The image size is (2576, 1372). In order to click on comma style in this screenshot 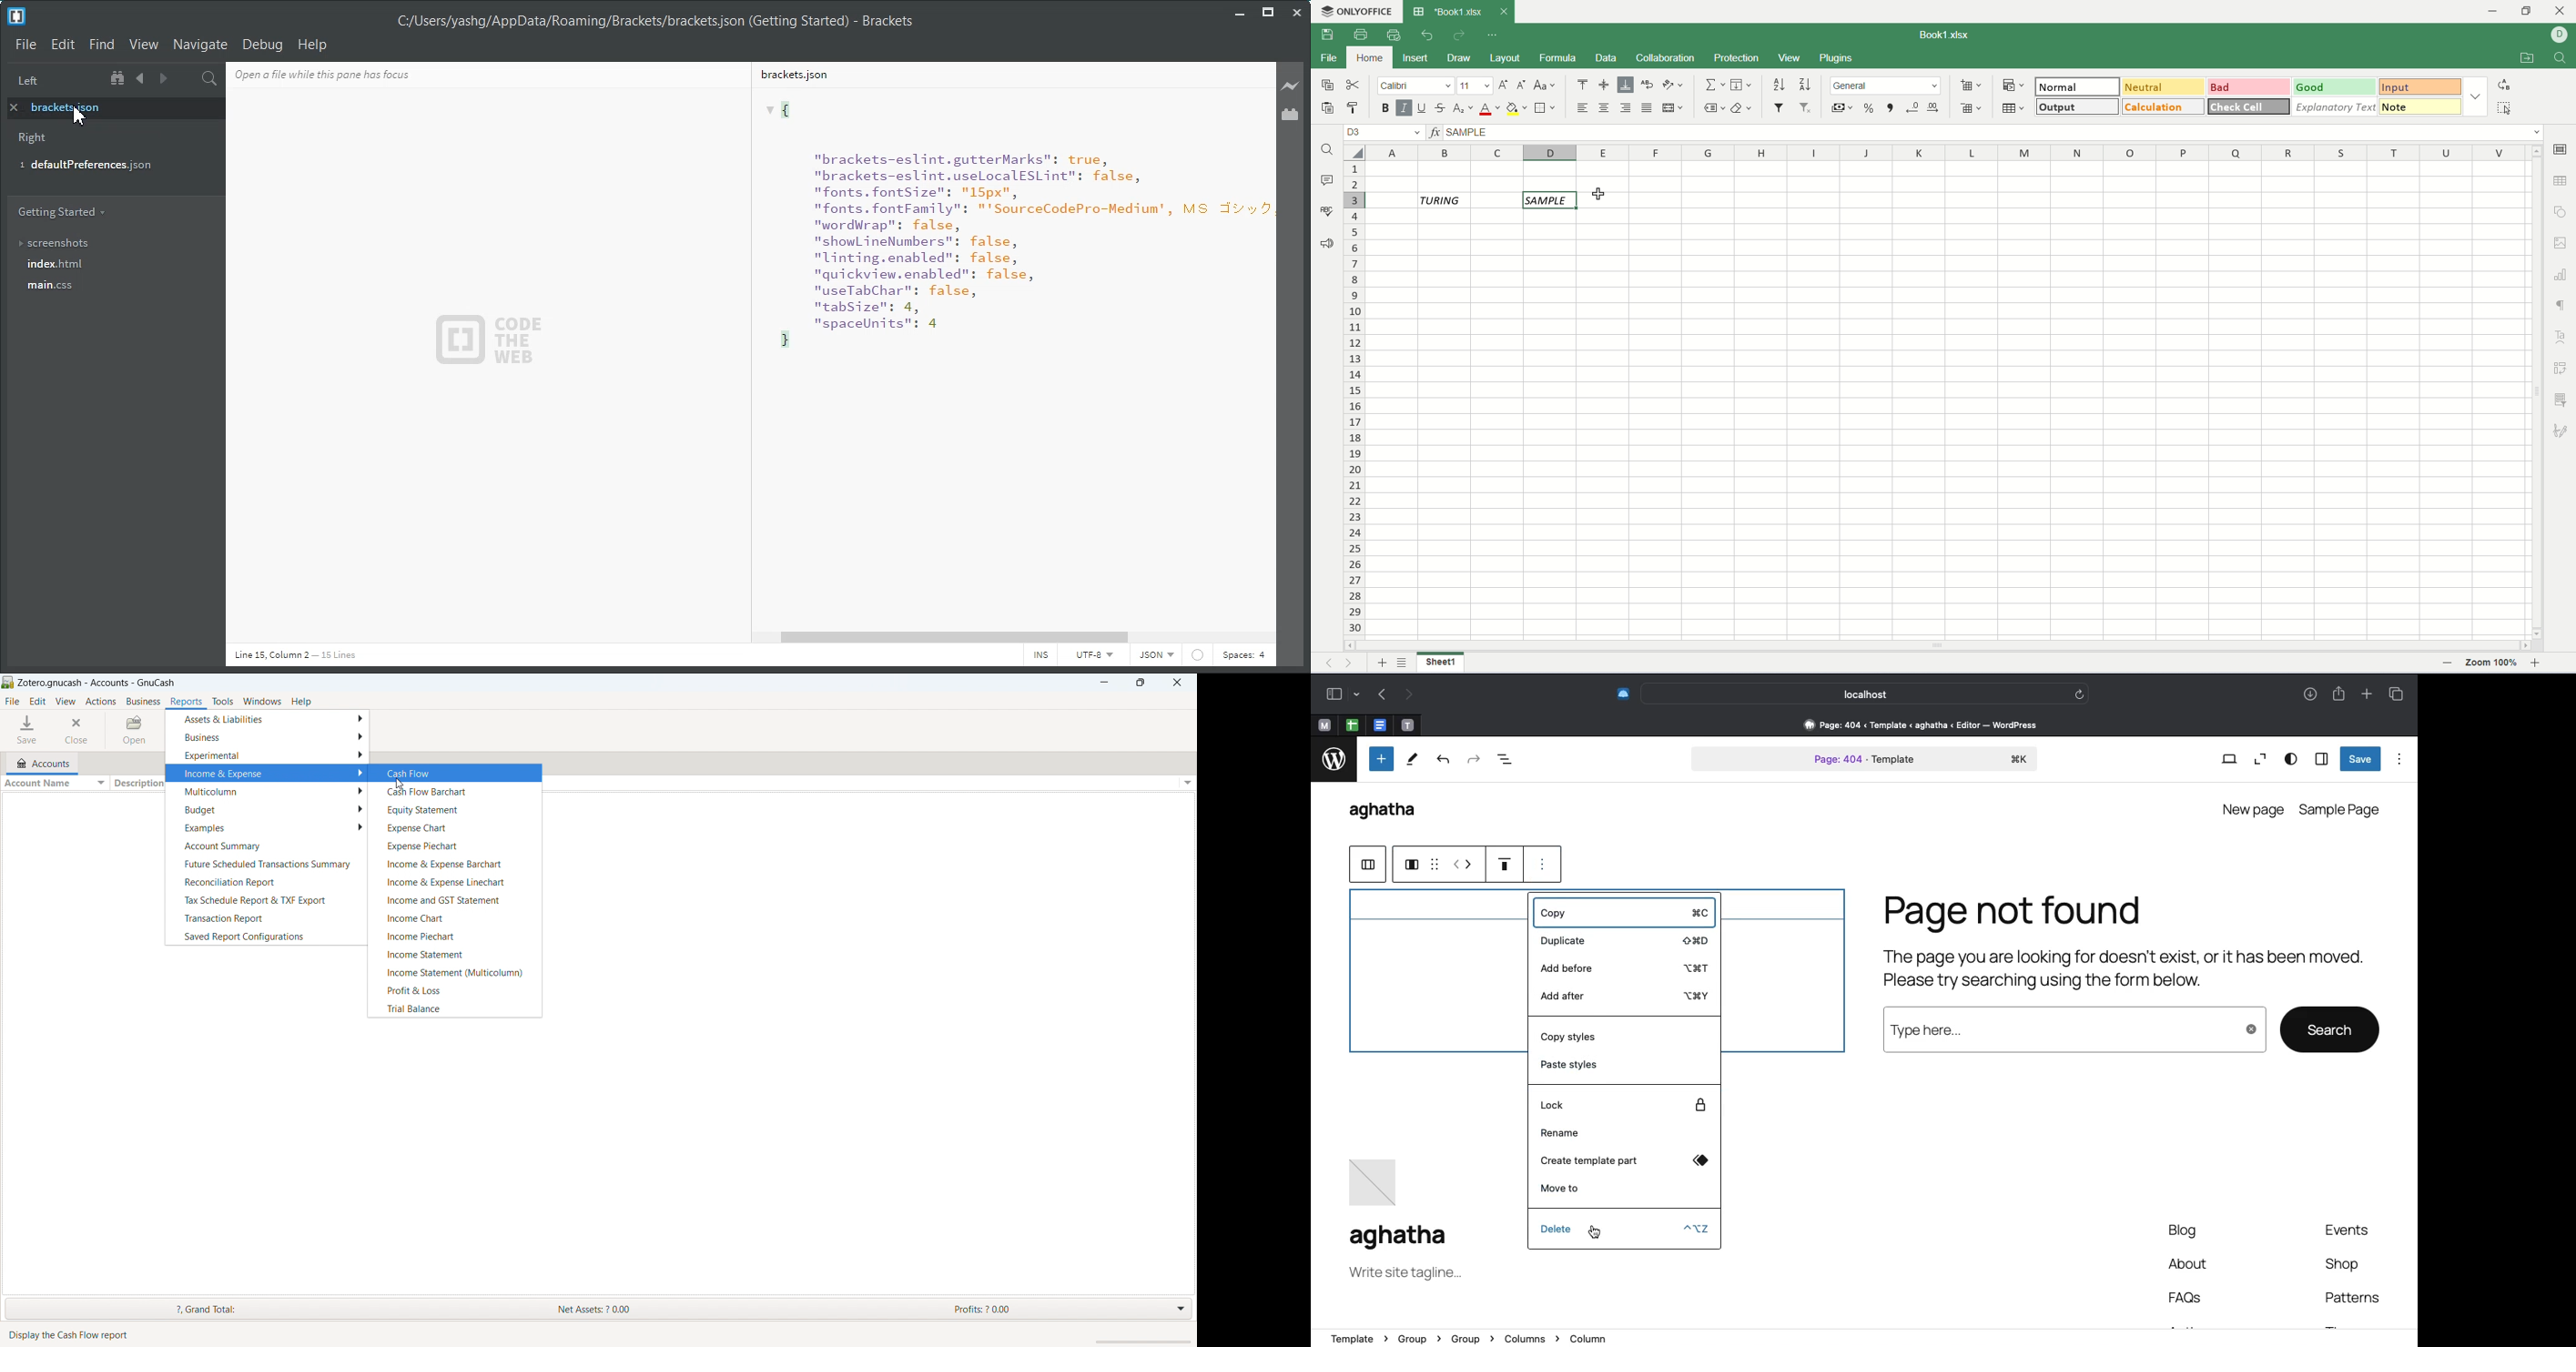, I will do `click(1891, 109)`.